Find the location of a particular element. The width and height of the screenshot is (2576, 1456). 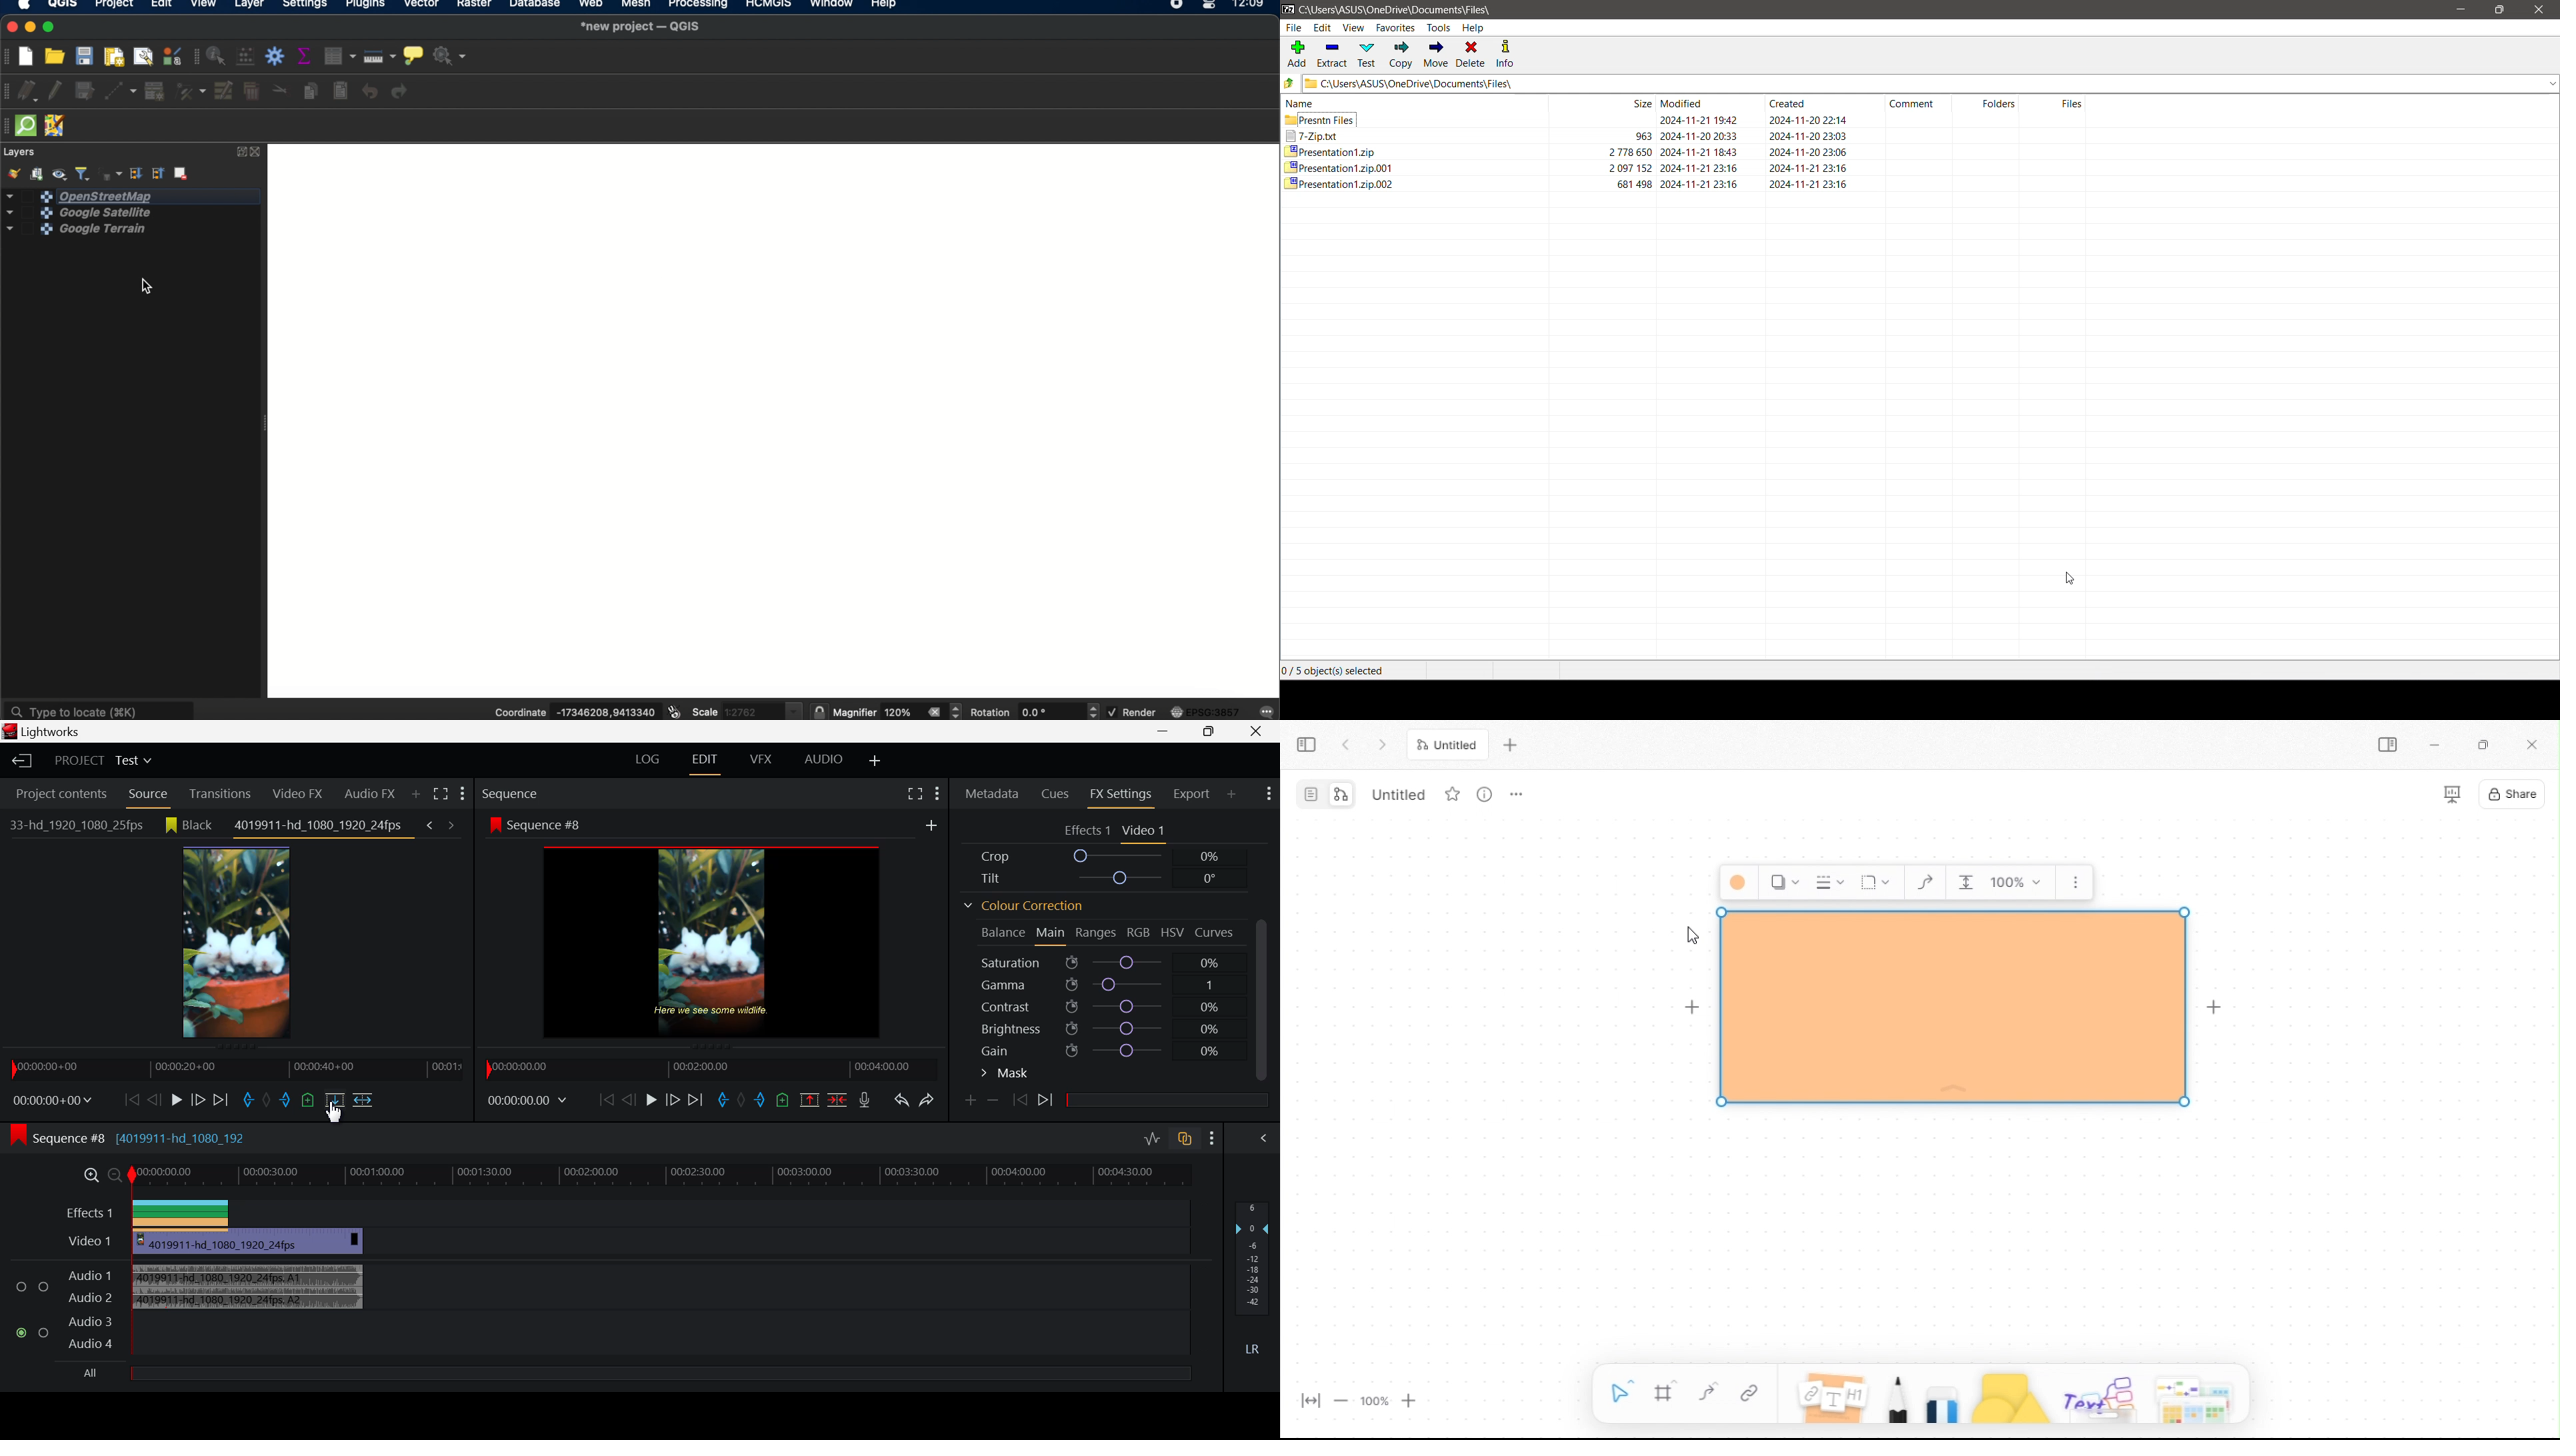

Ranges is located at coordinates (1097, 933).